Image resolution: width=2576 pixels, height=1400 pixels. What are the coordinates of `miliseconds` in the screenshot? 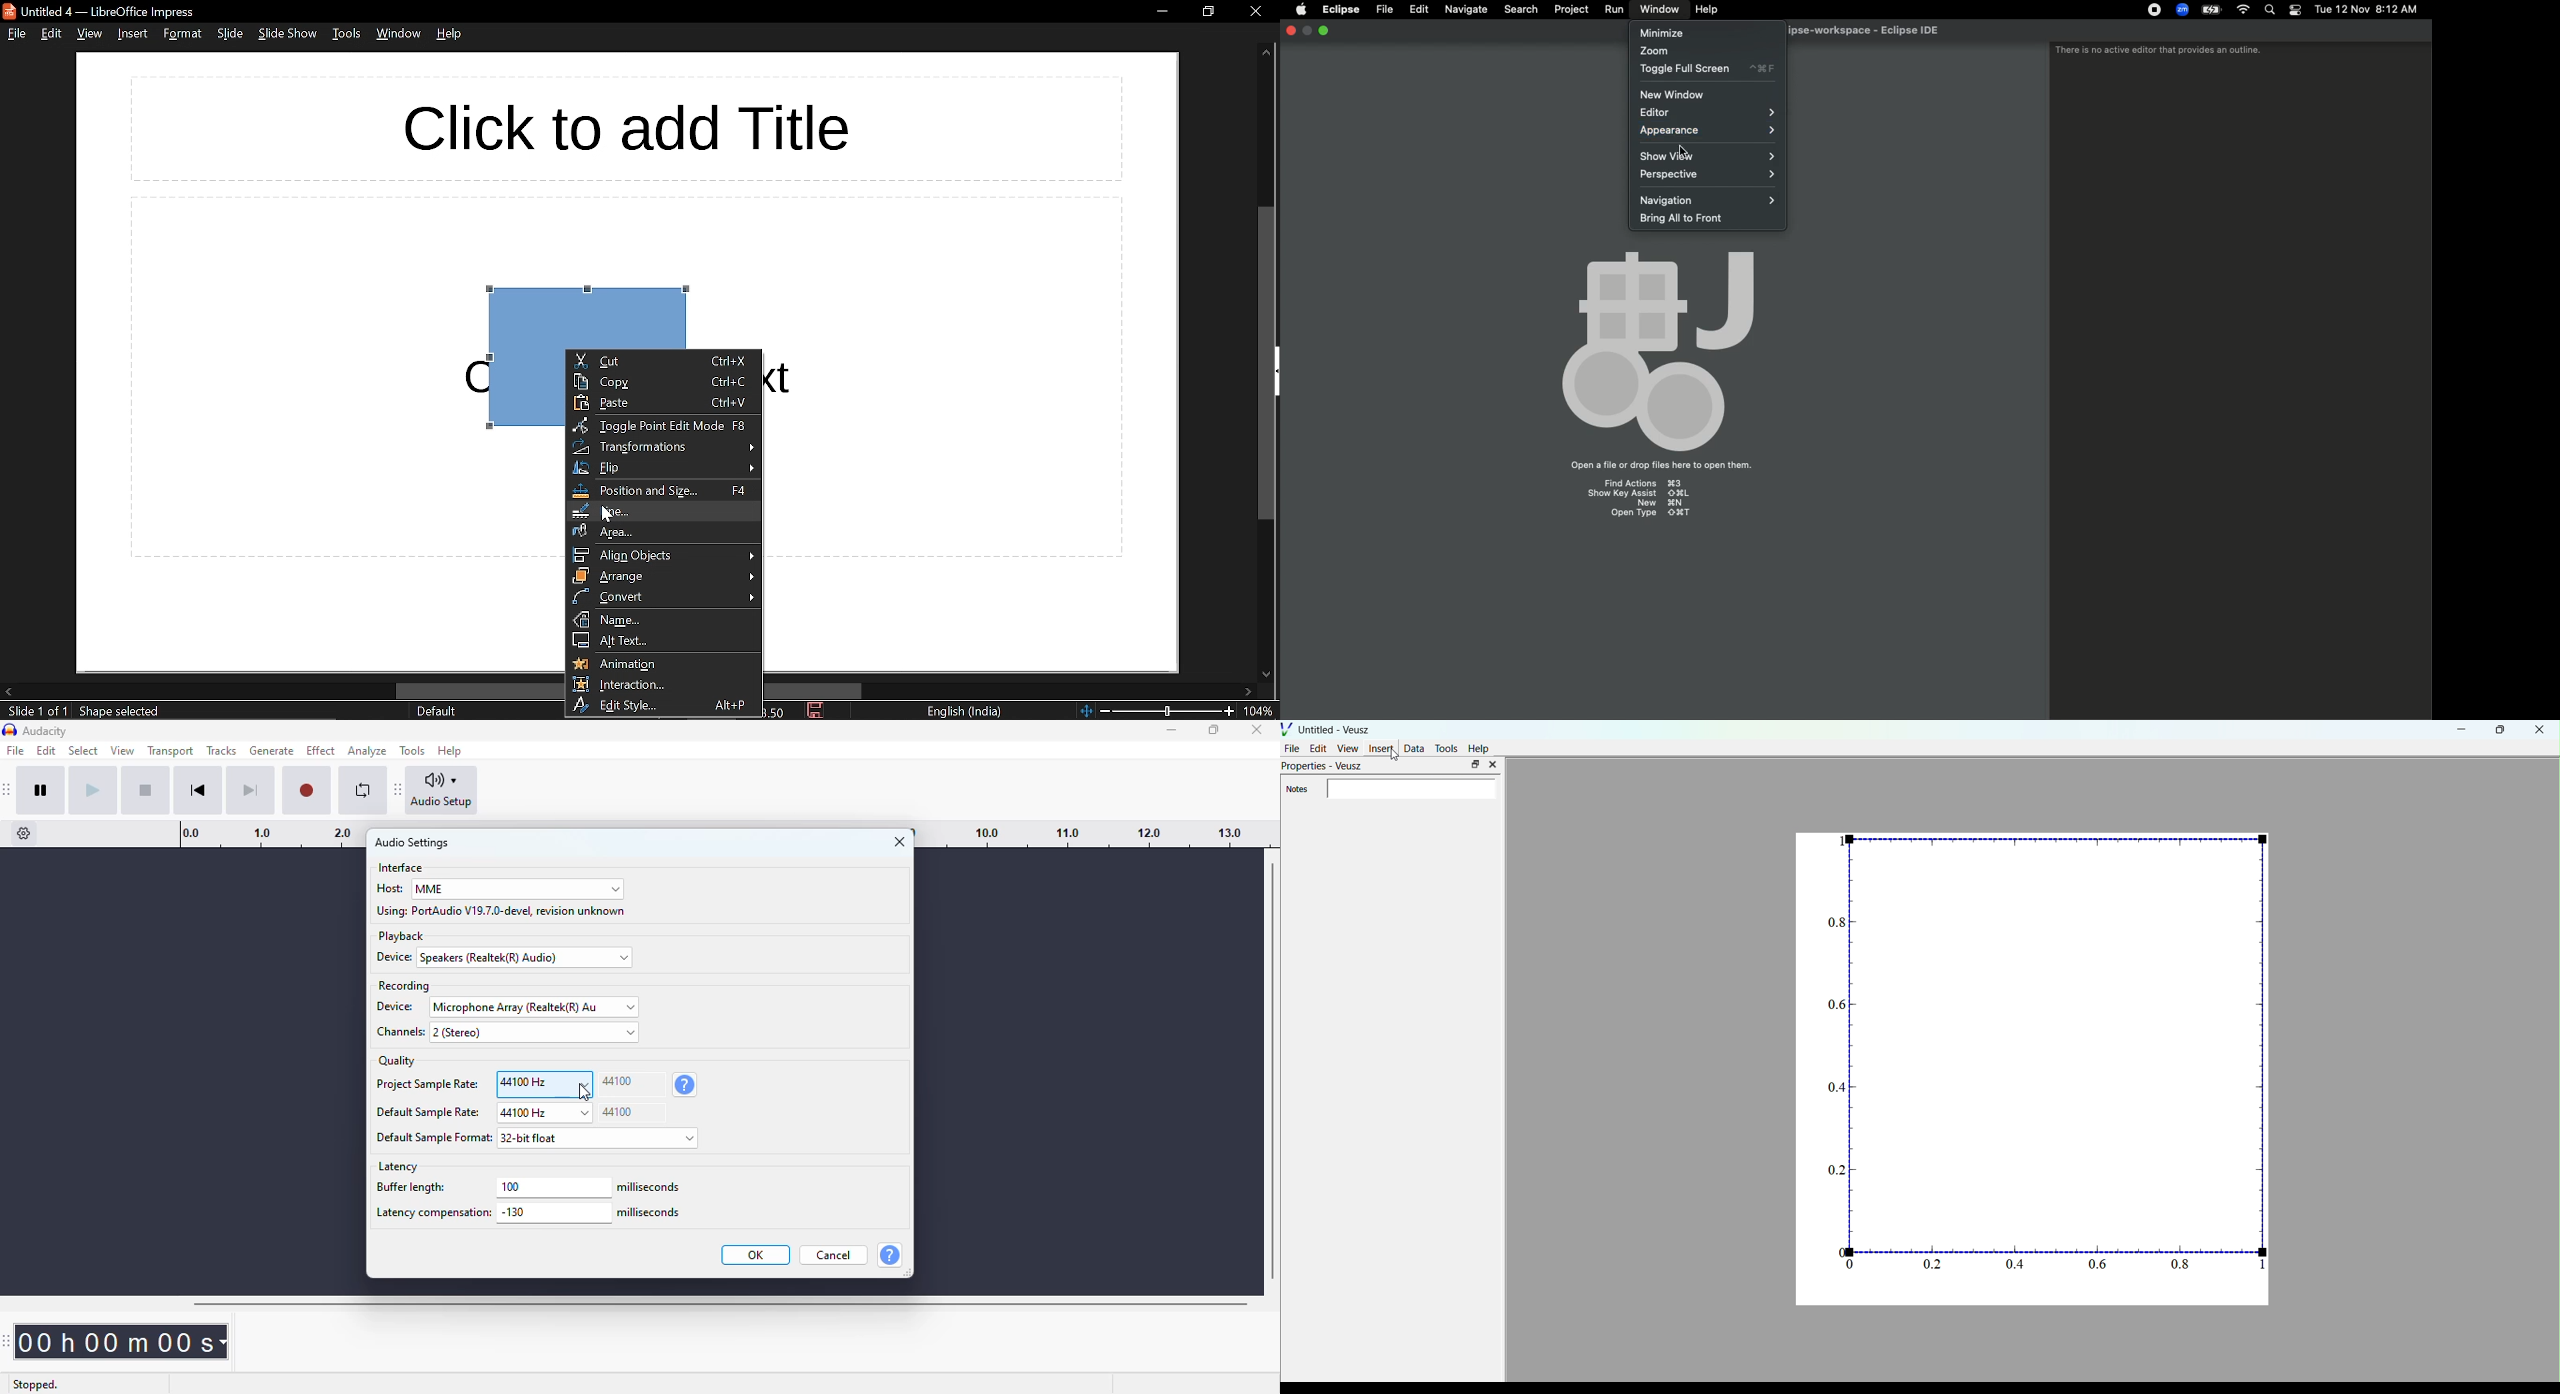 It's located at (650, 1188).